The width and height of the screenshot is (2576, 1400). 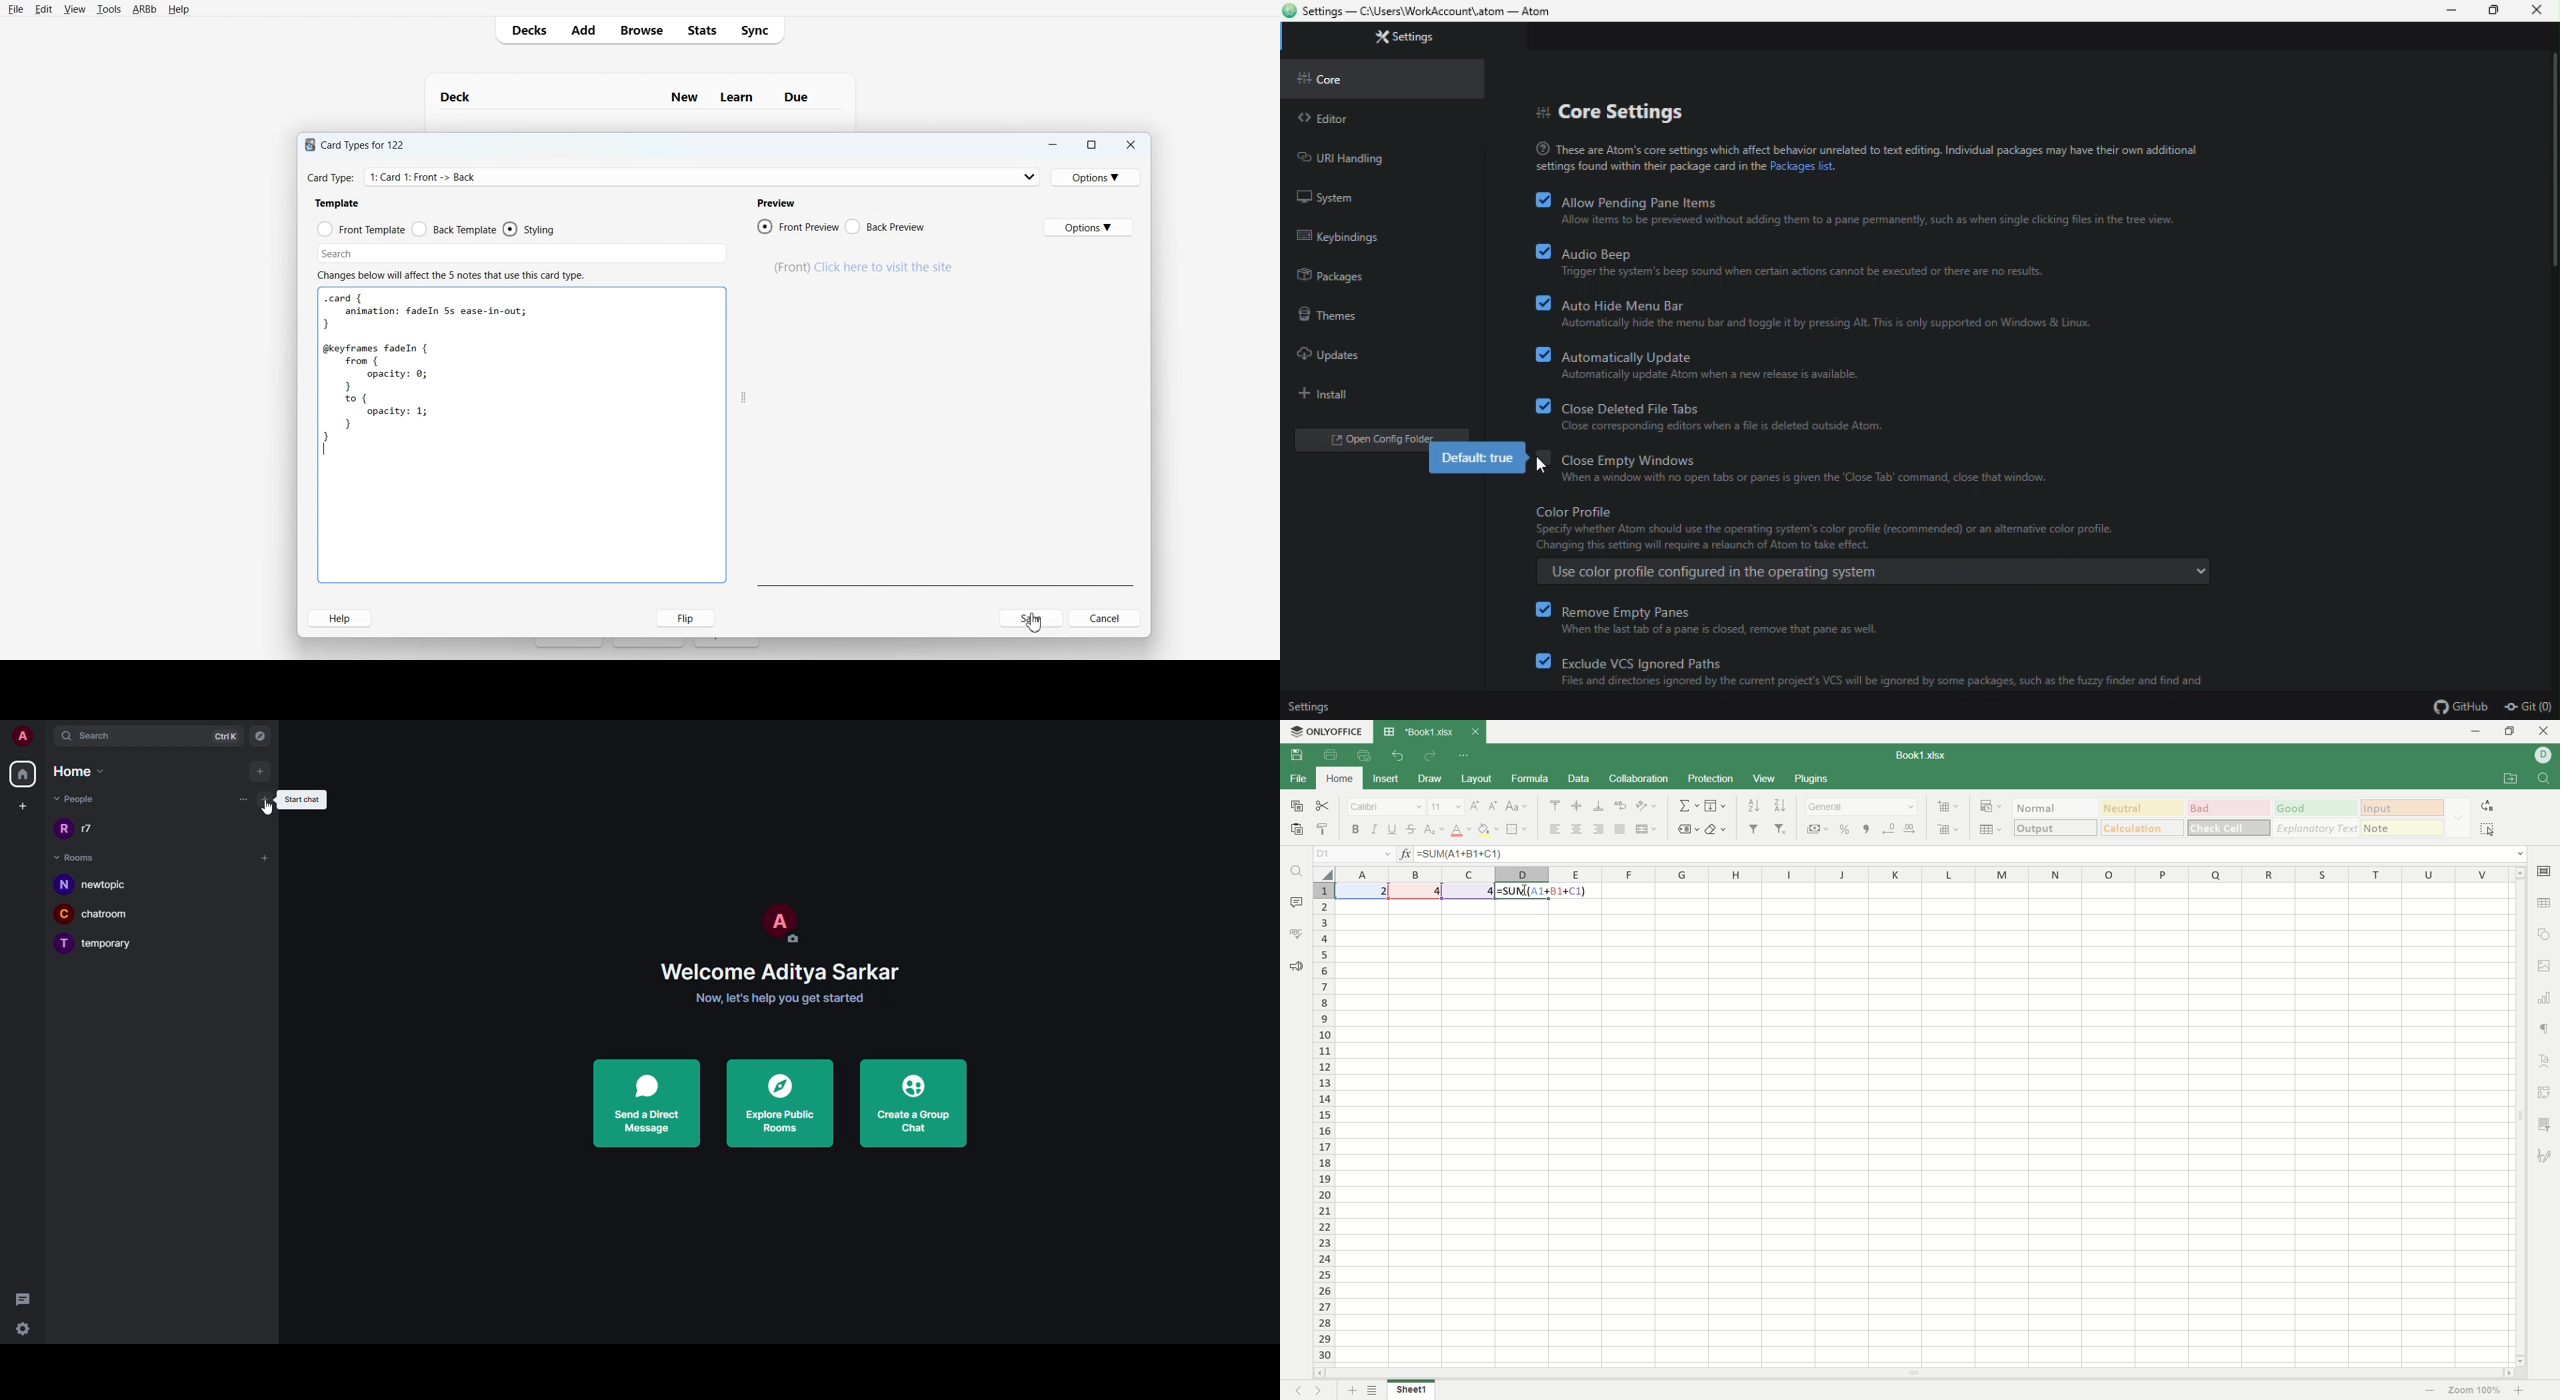 What do you see at coordinates (1529, 778) in the screenshot?
I see `formula` at bounding box center [1529, 778].